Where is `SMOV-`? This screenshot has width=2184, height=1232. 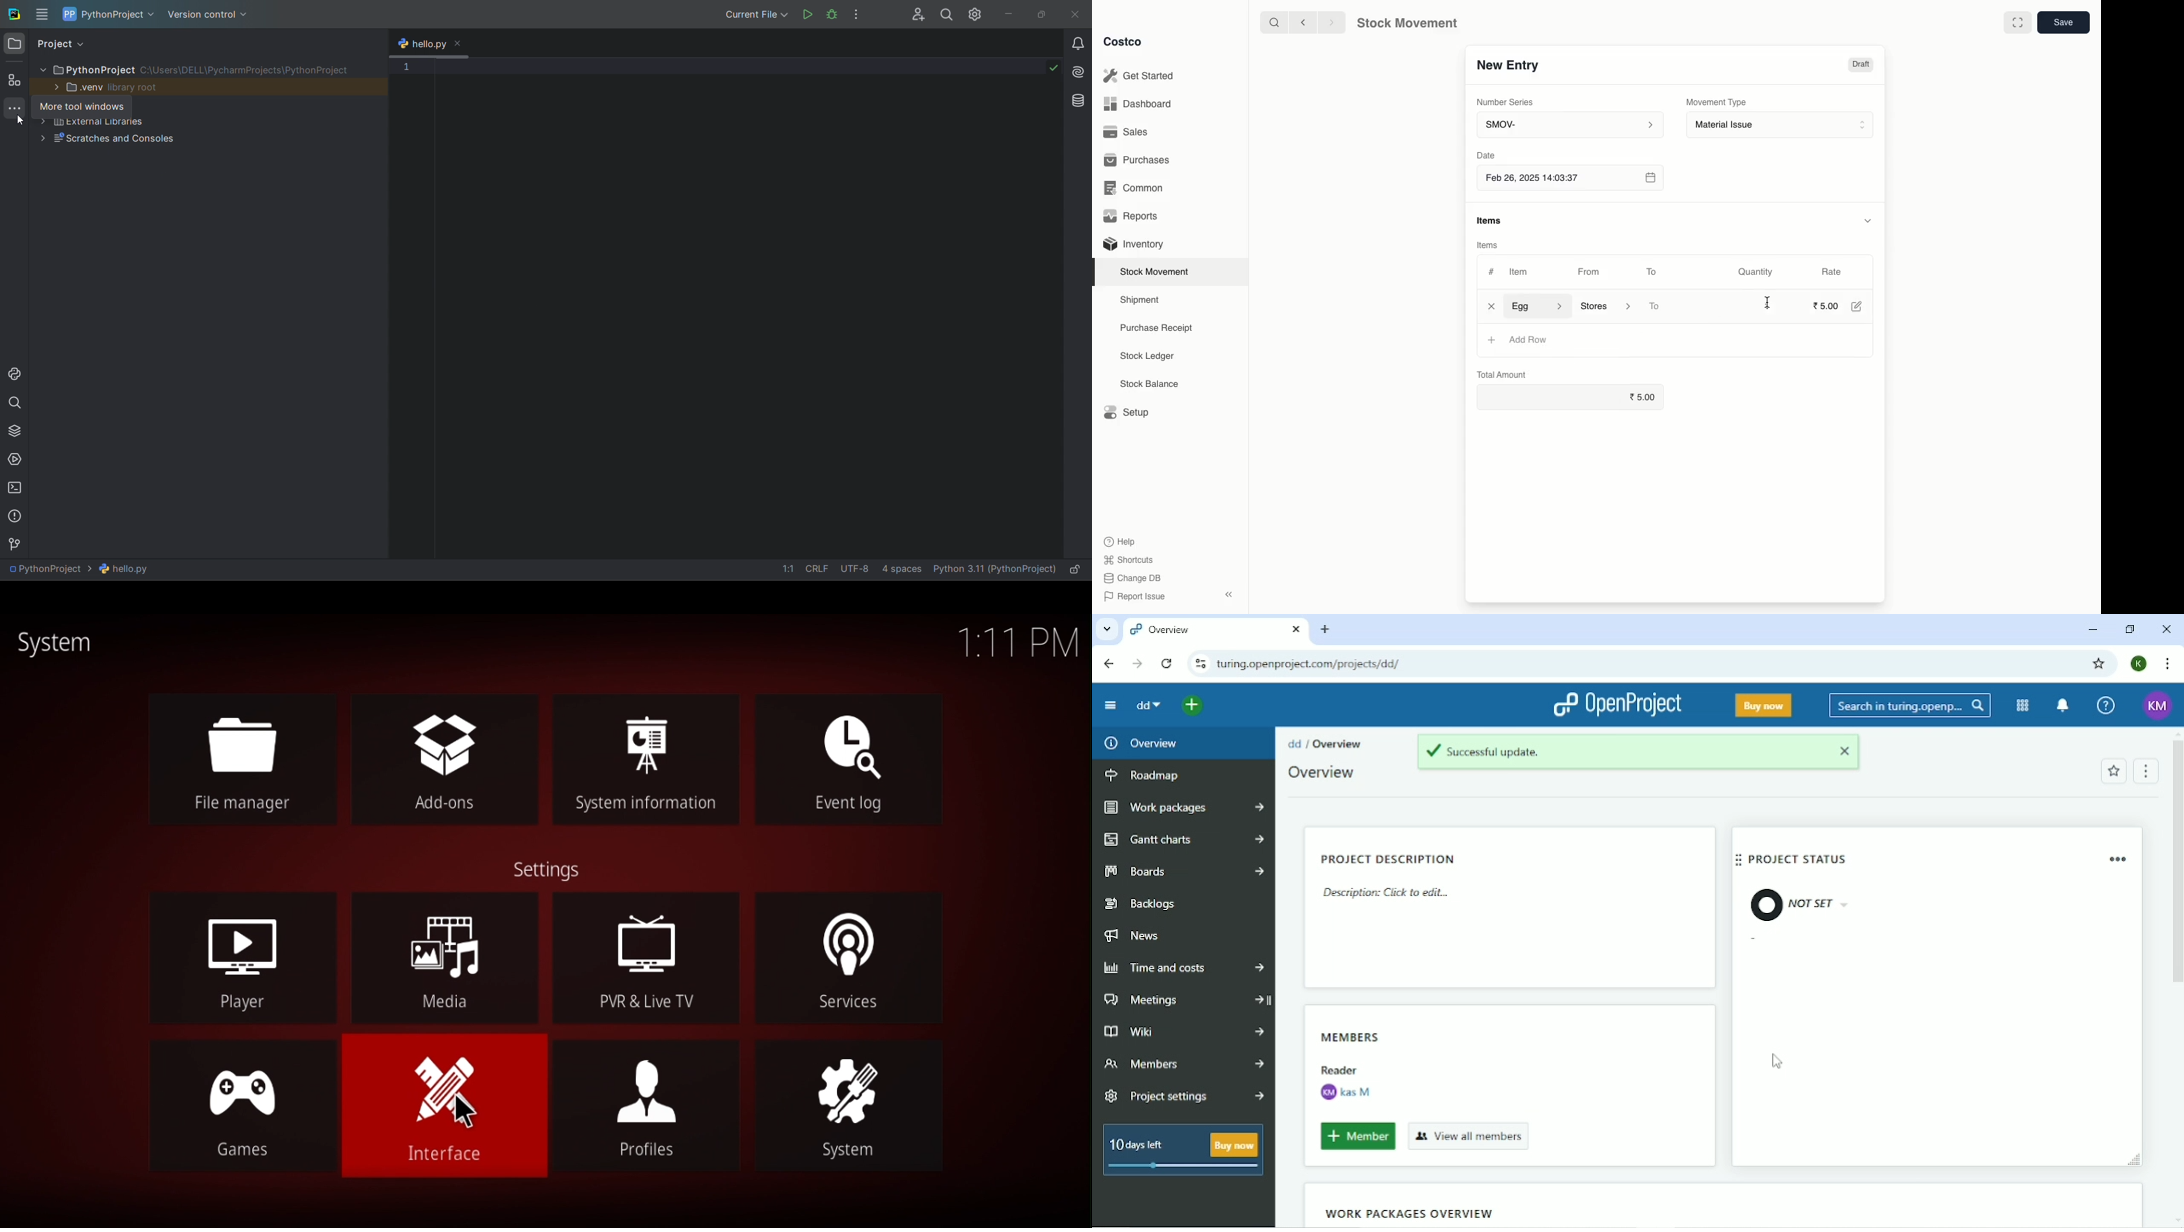
SMOV- is located at coordinates (1570, 124).